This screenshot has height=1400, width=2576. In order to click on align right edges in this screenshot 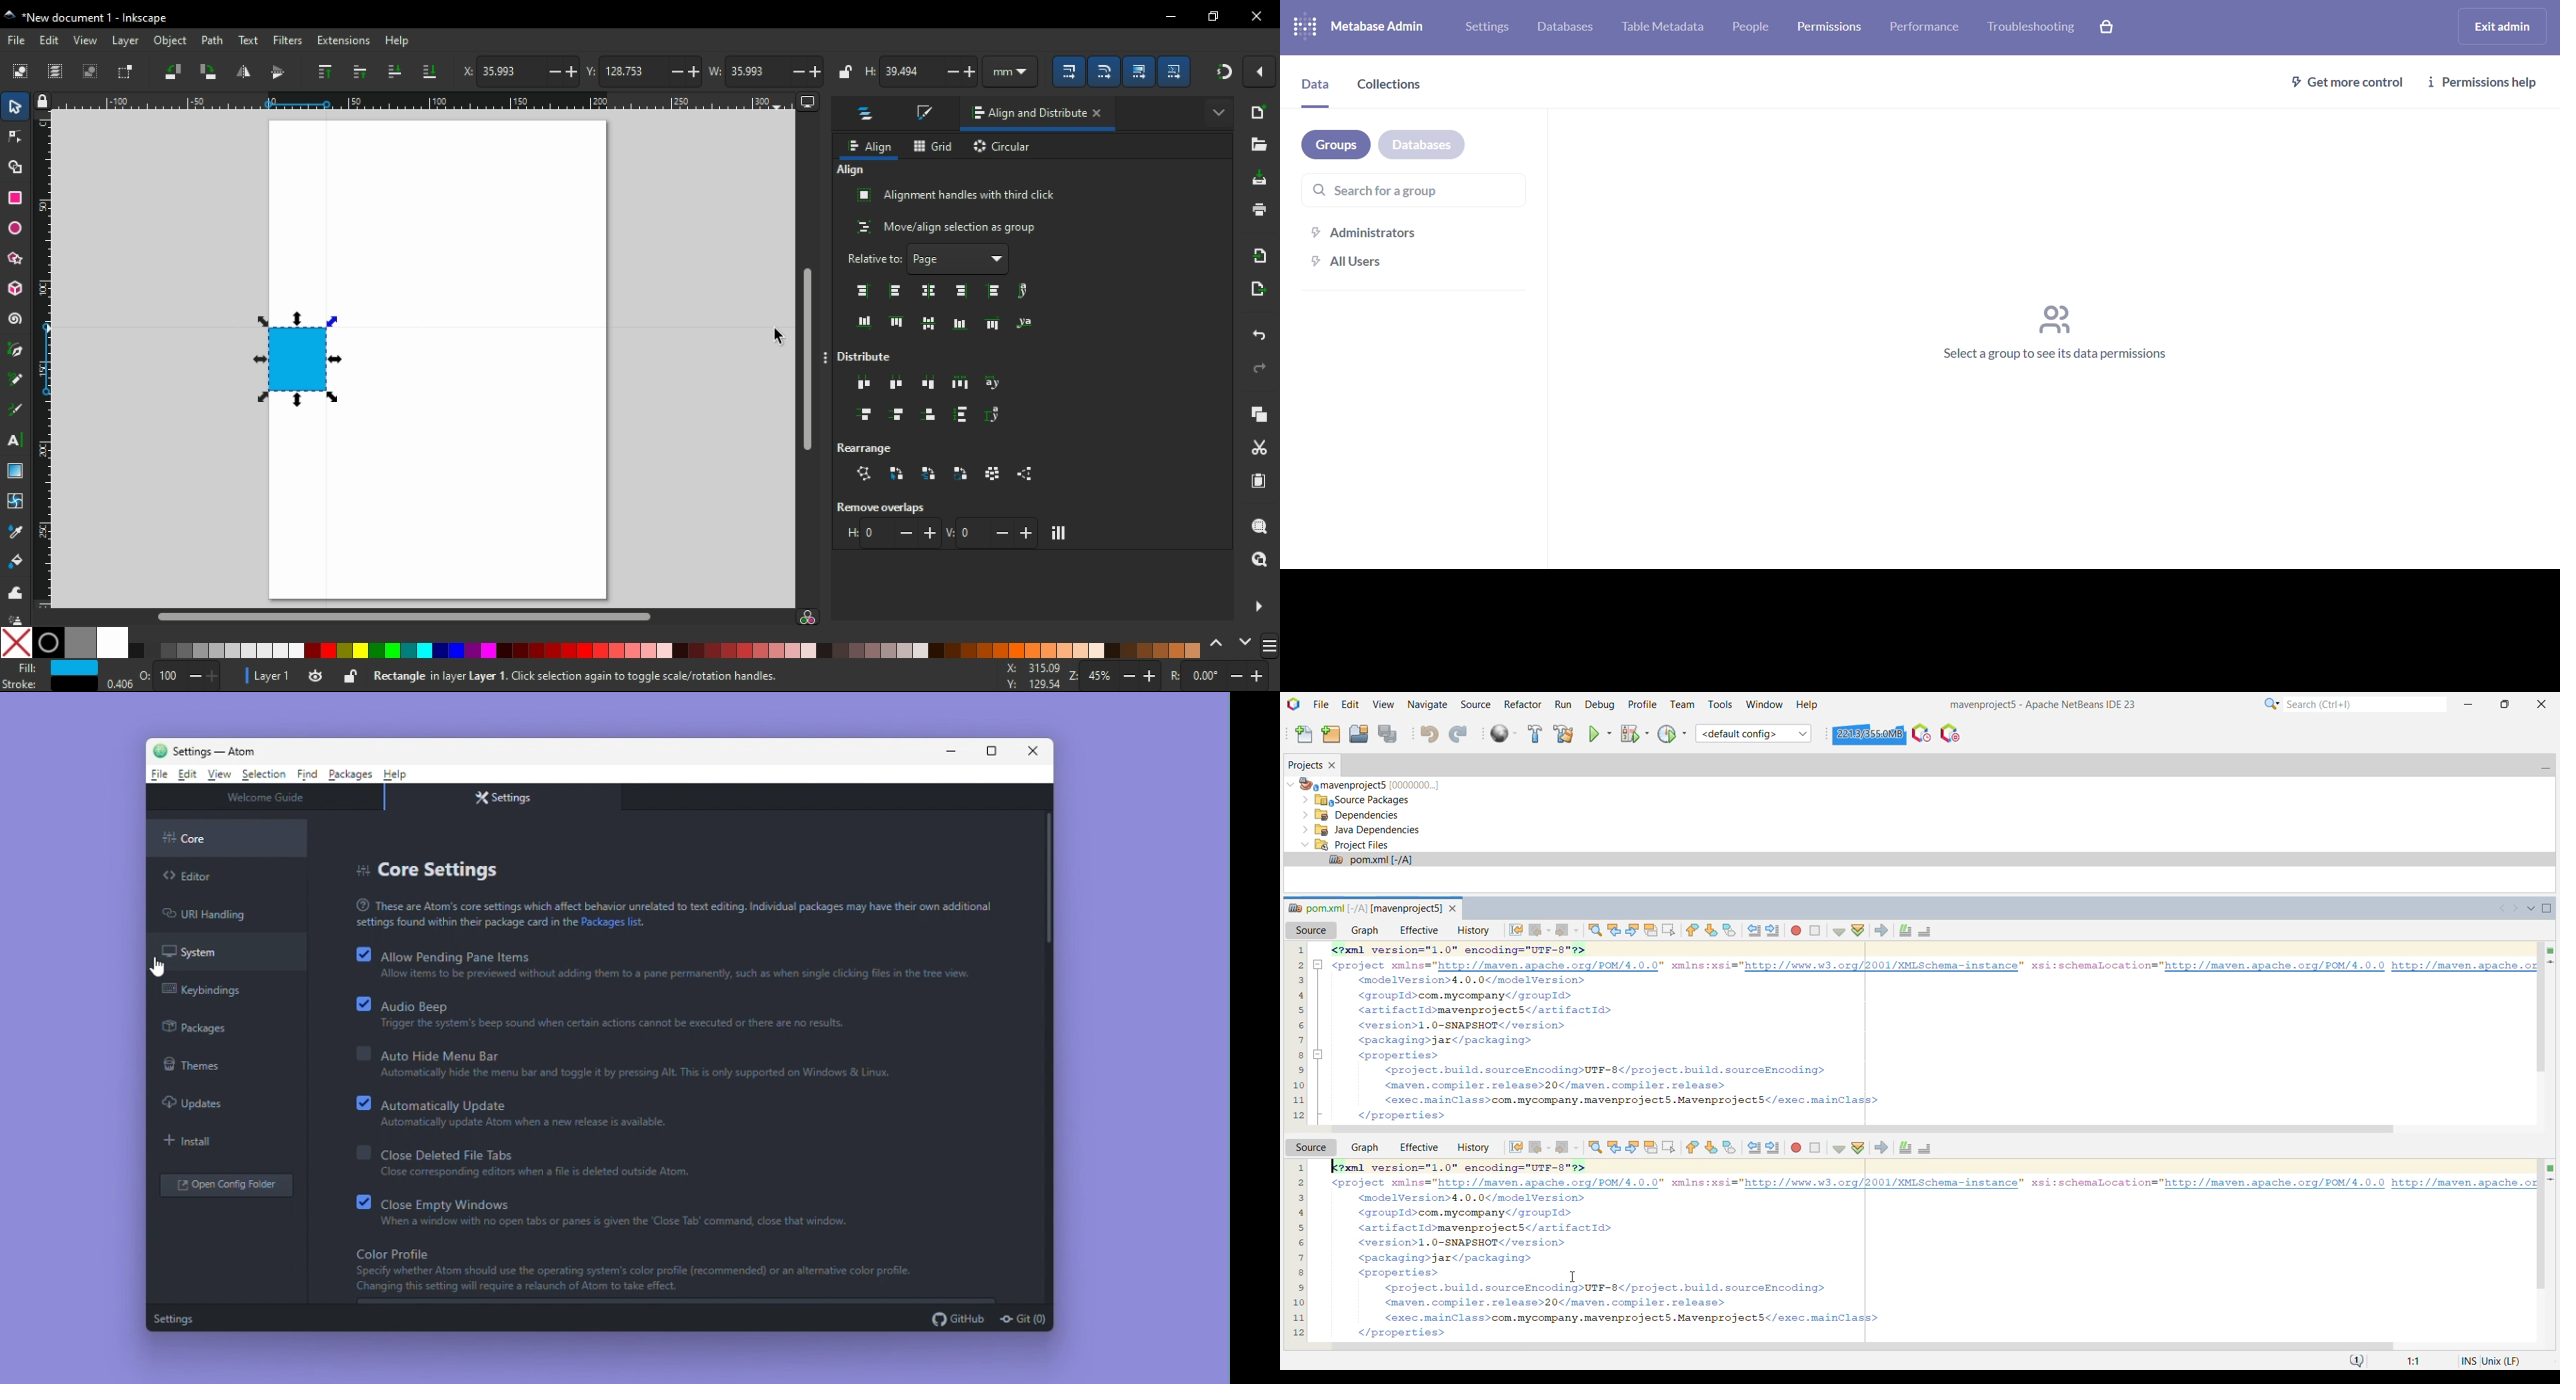, I will do `click(961, 292)`.